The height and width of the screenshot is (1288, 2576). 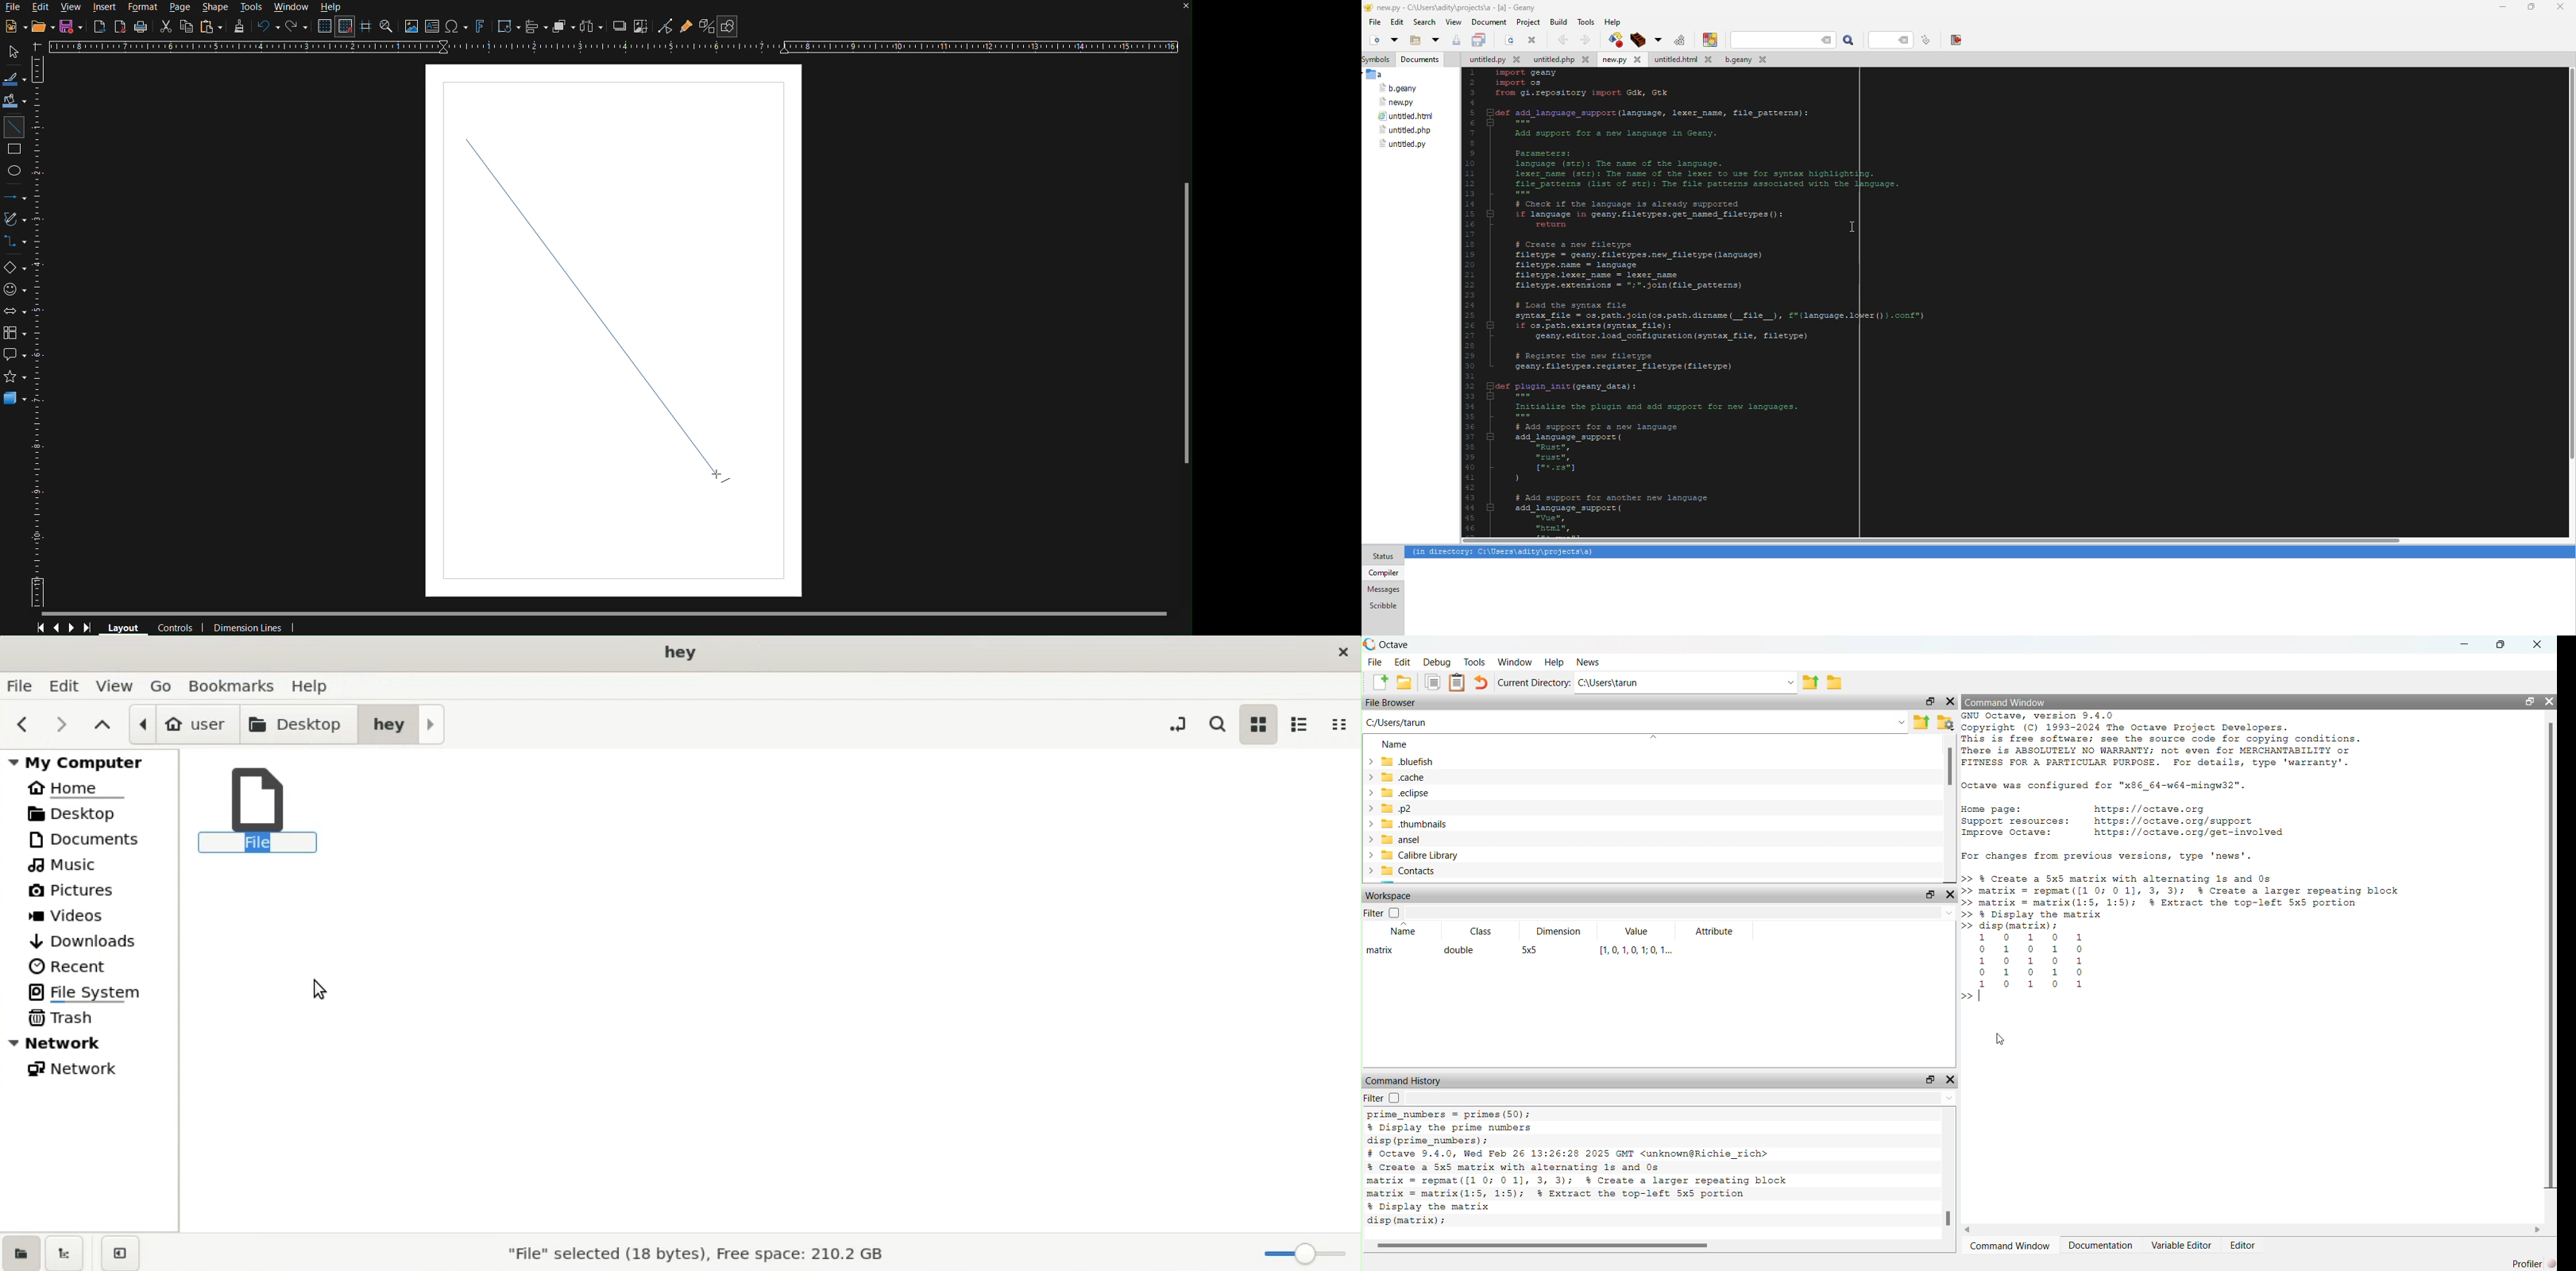 What do you see at coordinates (1420, 855) in the screenshot?
I see `Calibre Library` at bounding box center [1420, 855].